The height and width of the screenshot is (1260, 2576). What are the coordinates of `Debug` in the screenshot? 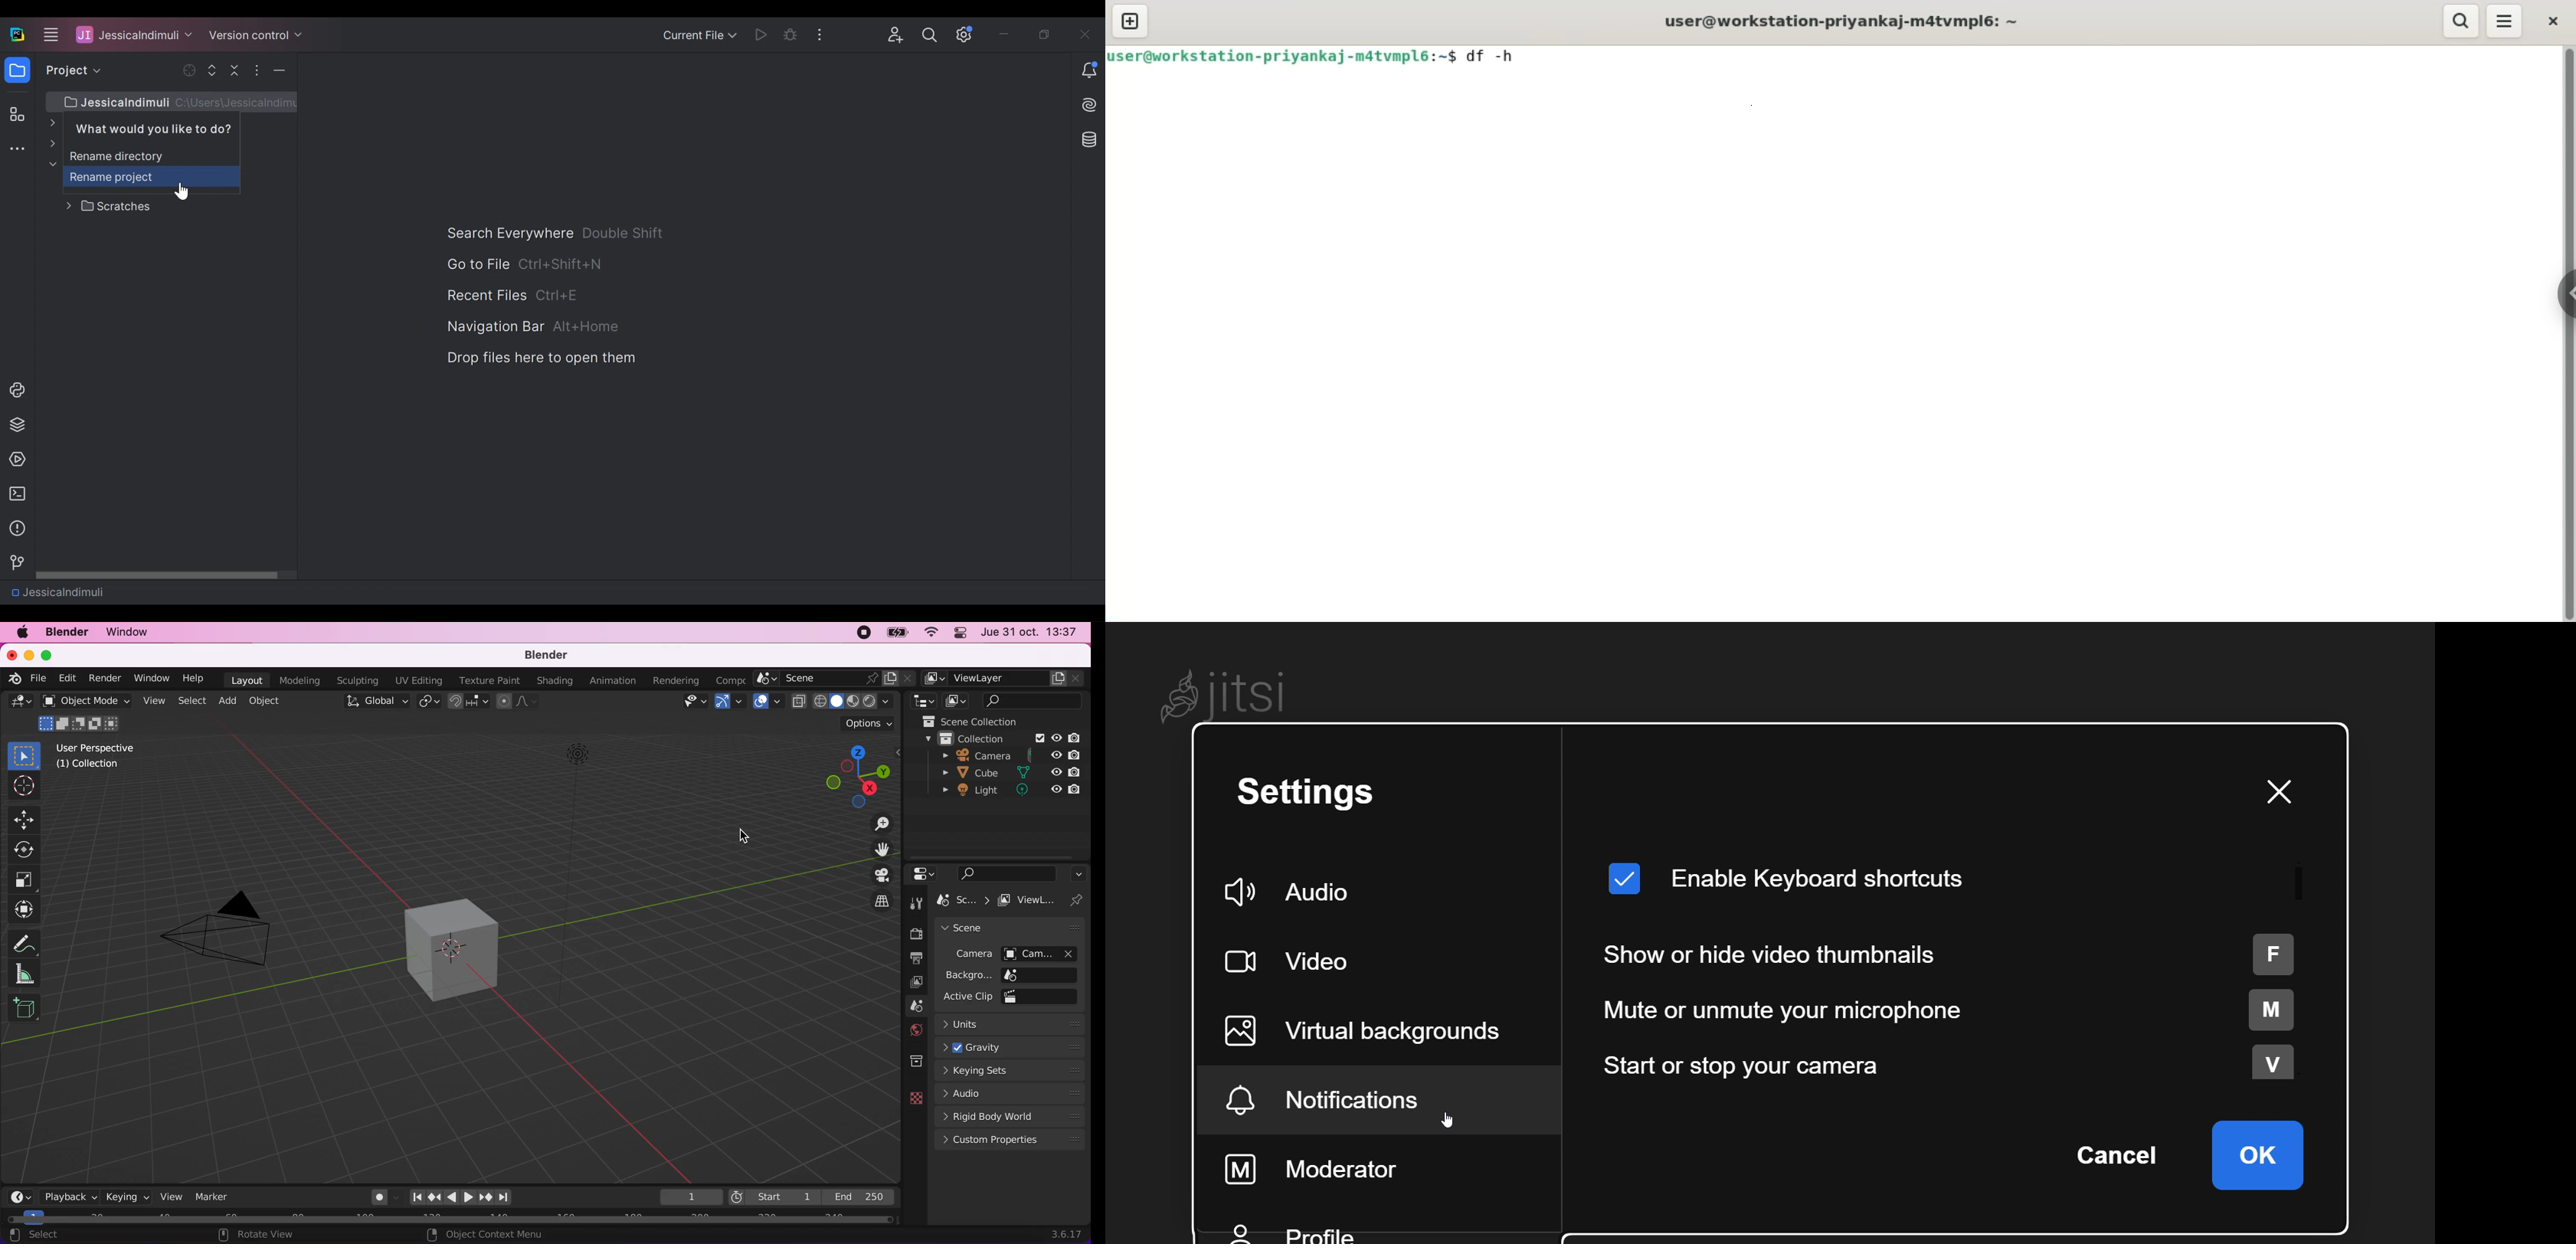 It's located at (791, 35).